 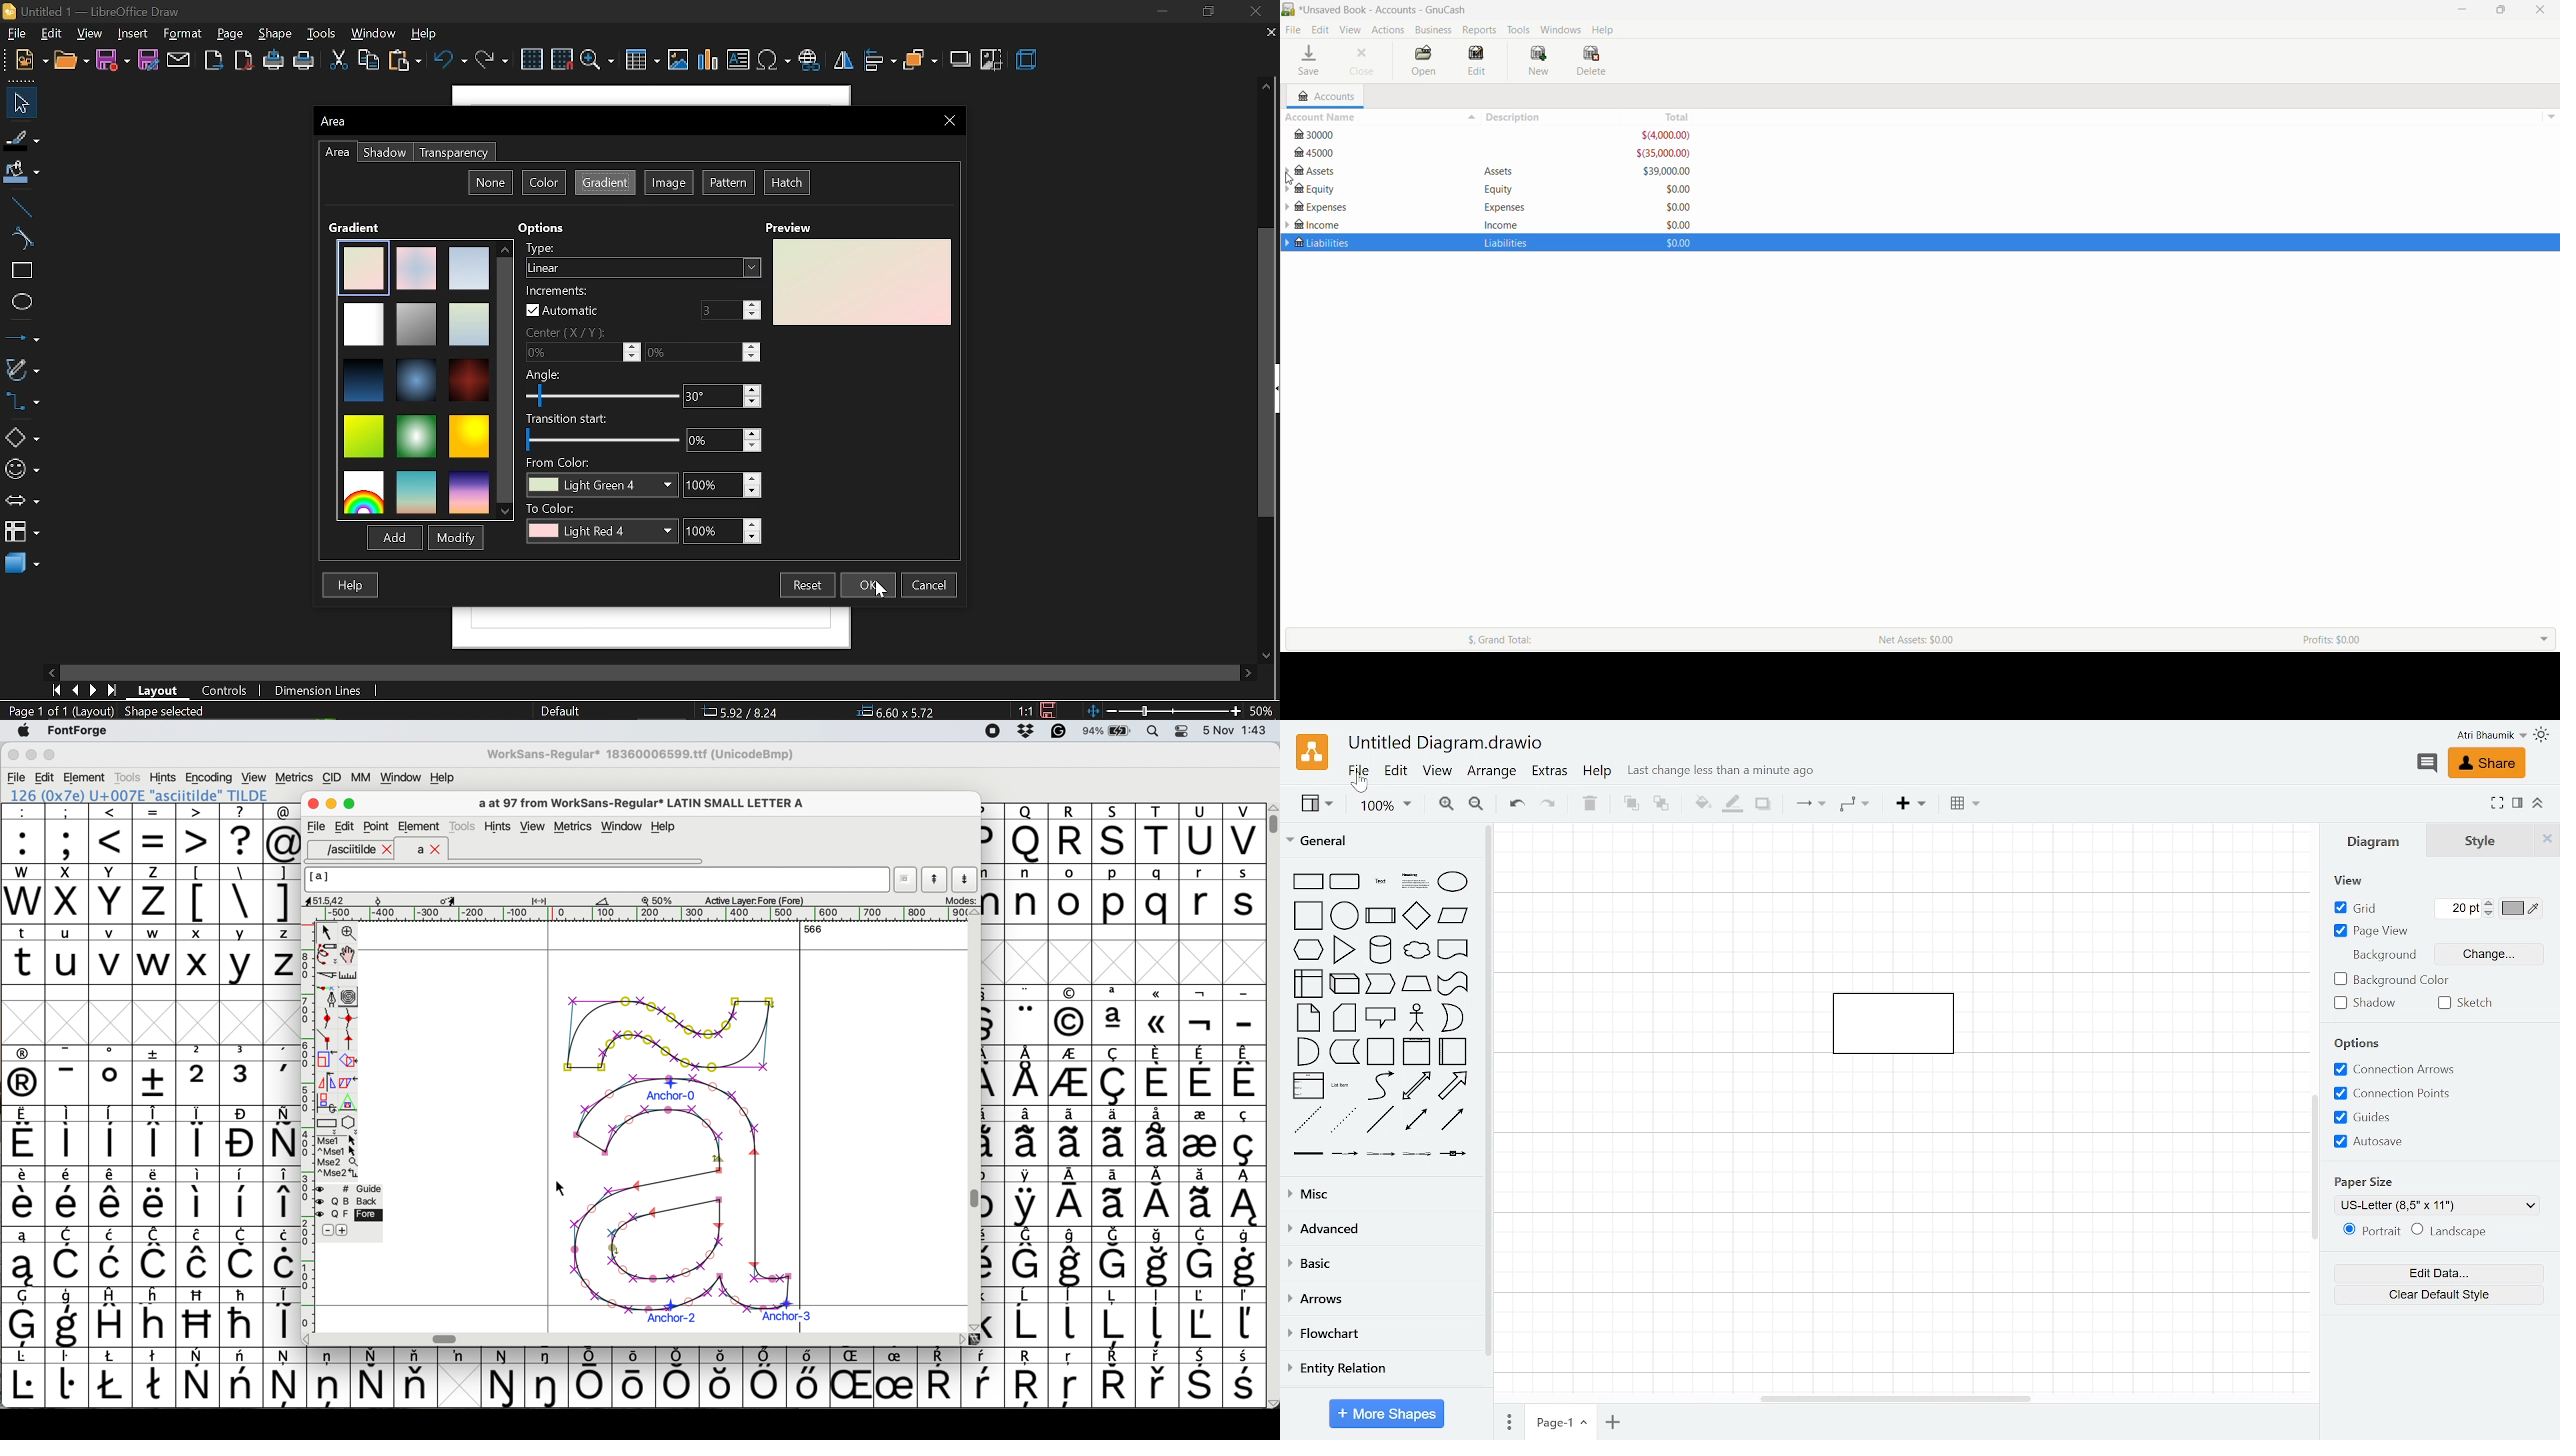 What do you see at coordinates (1478, 805) in the screenshot?
I see `Zoom out` at bounding box center [1478, 805].